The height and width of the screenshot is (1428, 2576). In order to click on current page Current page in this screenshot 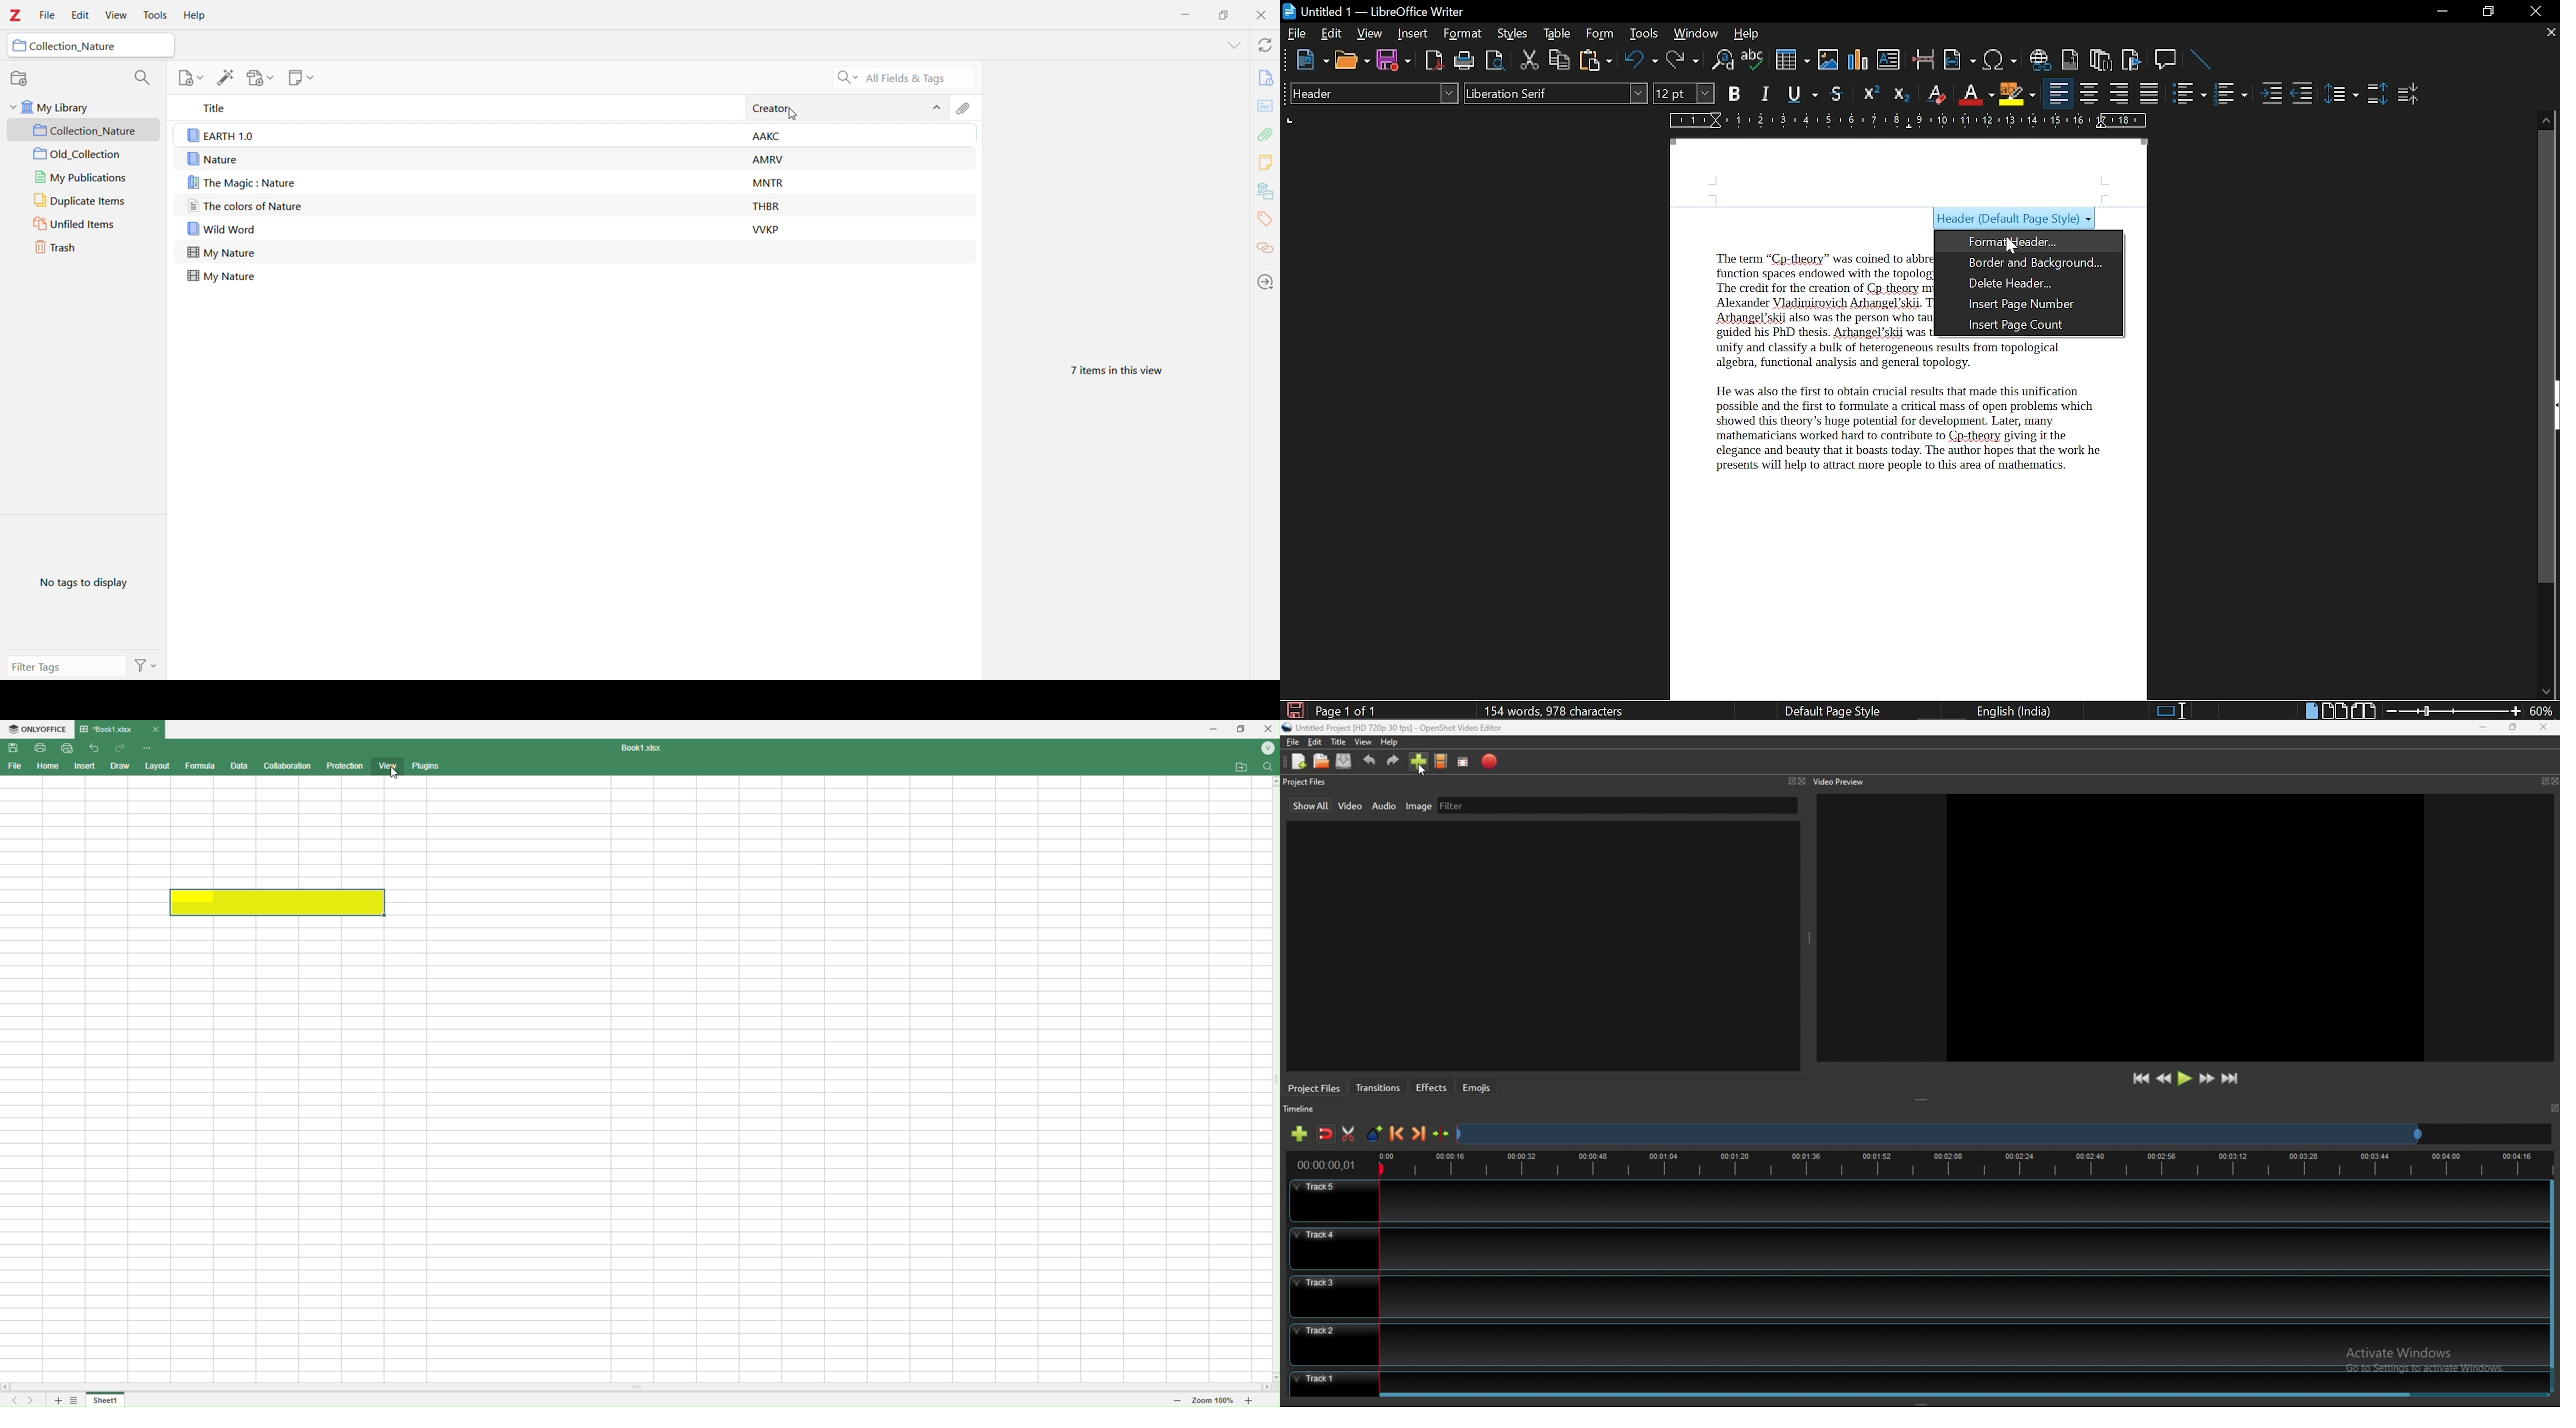, I will do `click(1345, 710)`.